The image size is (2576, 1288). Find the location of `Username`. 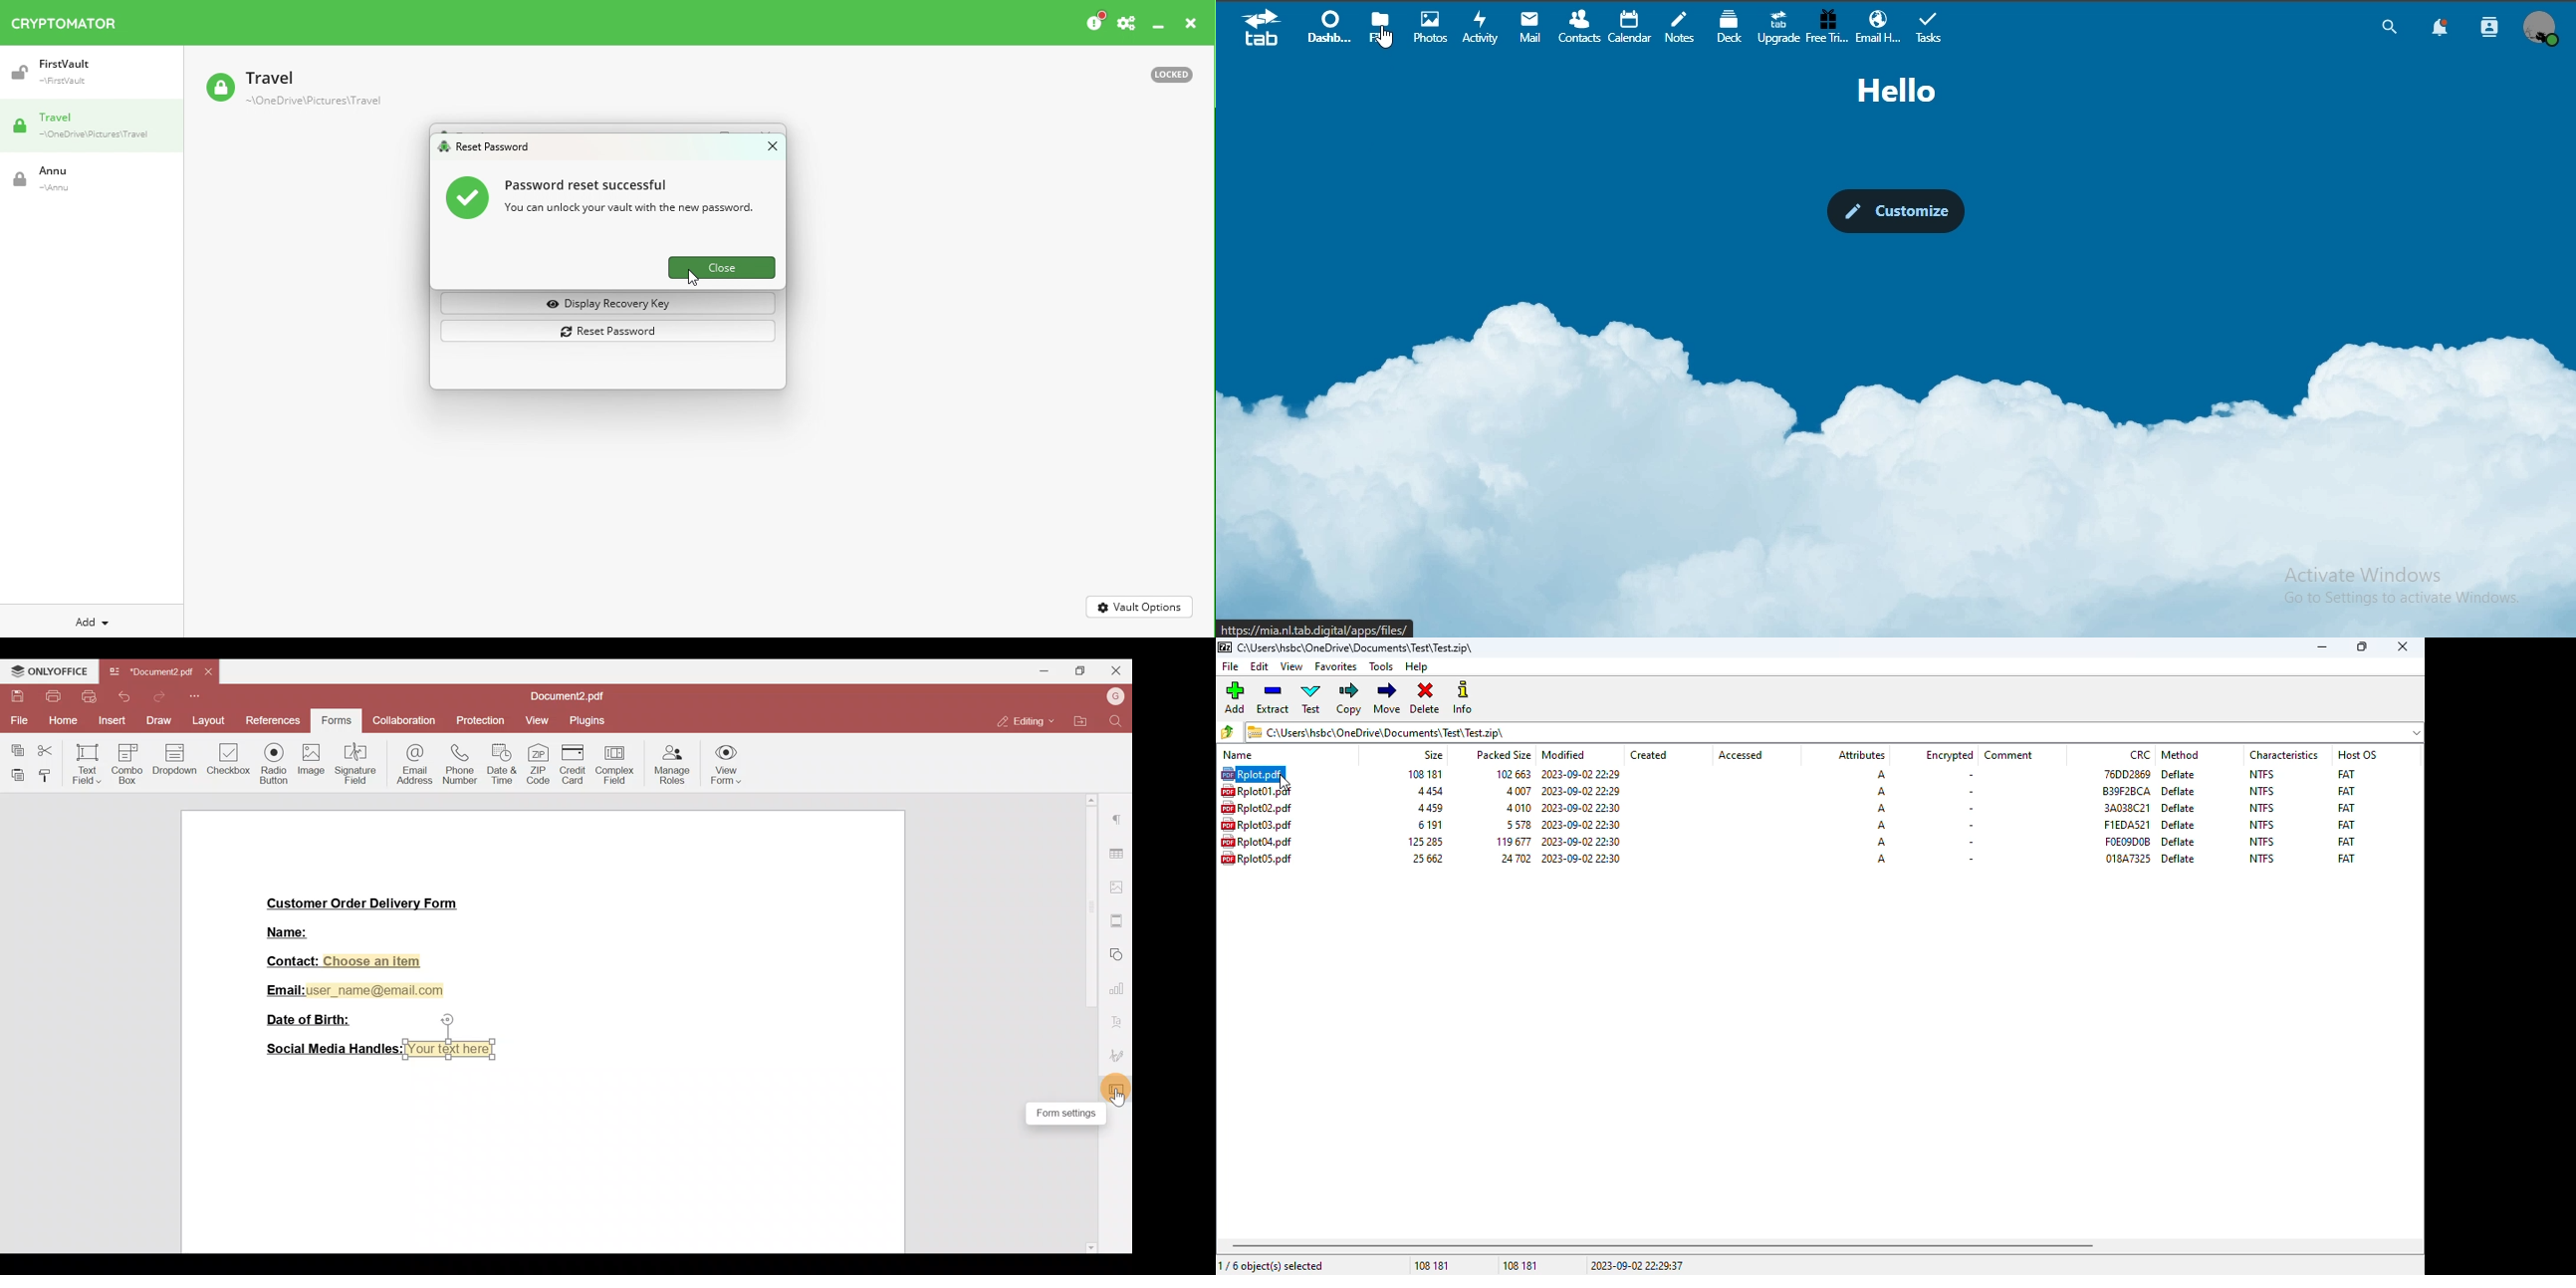

Username is located at coordinates (1115, 697).